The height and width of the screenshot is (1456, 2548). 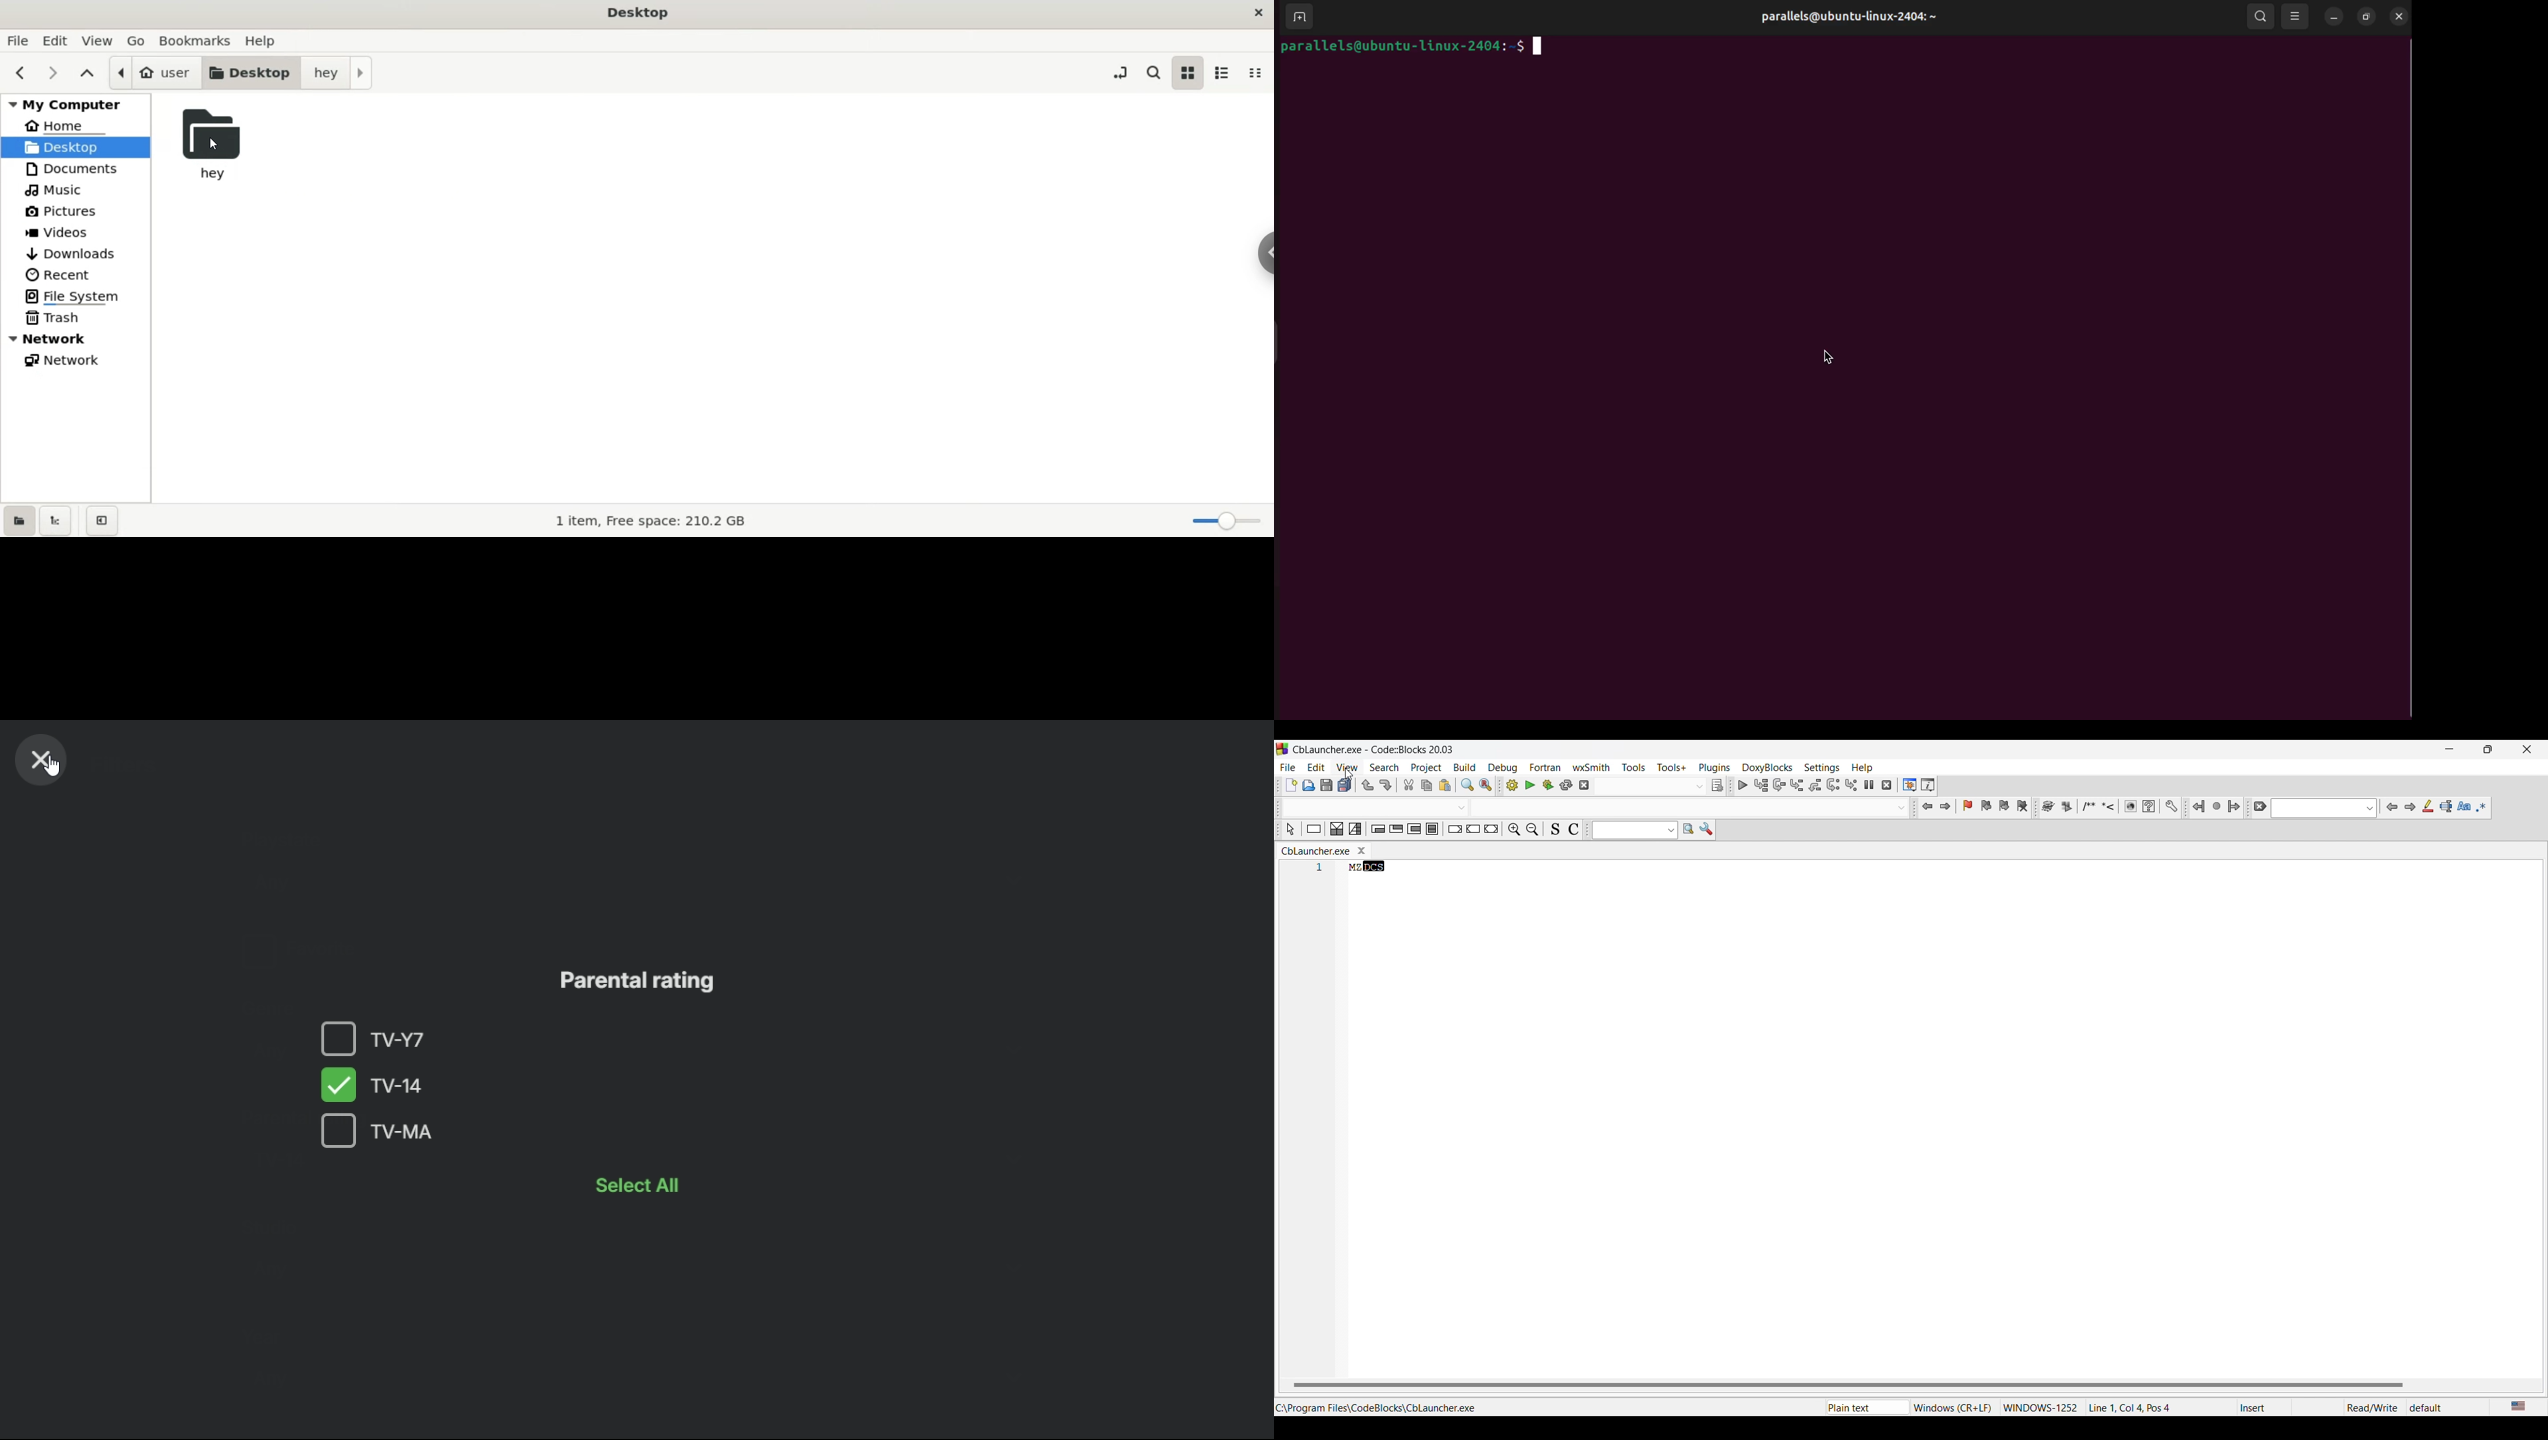 What do you see at coordinates (1376, 1409) in the screenshot?
I see `File location` at bounding box center [1376, 1409].